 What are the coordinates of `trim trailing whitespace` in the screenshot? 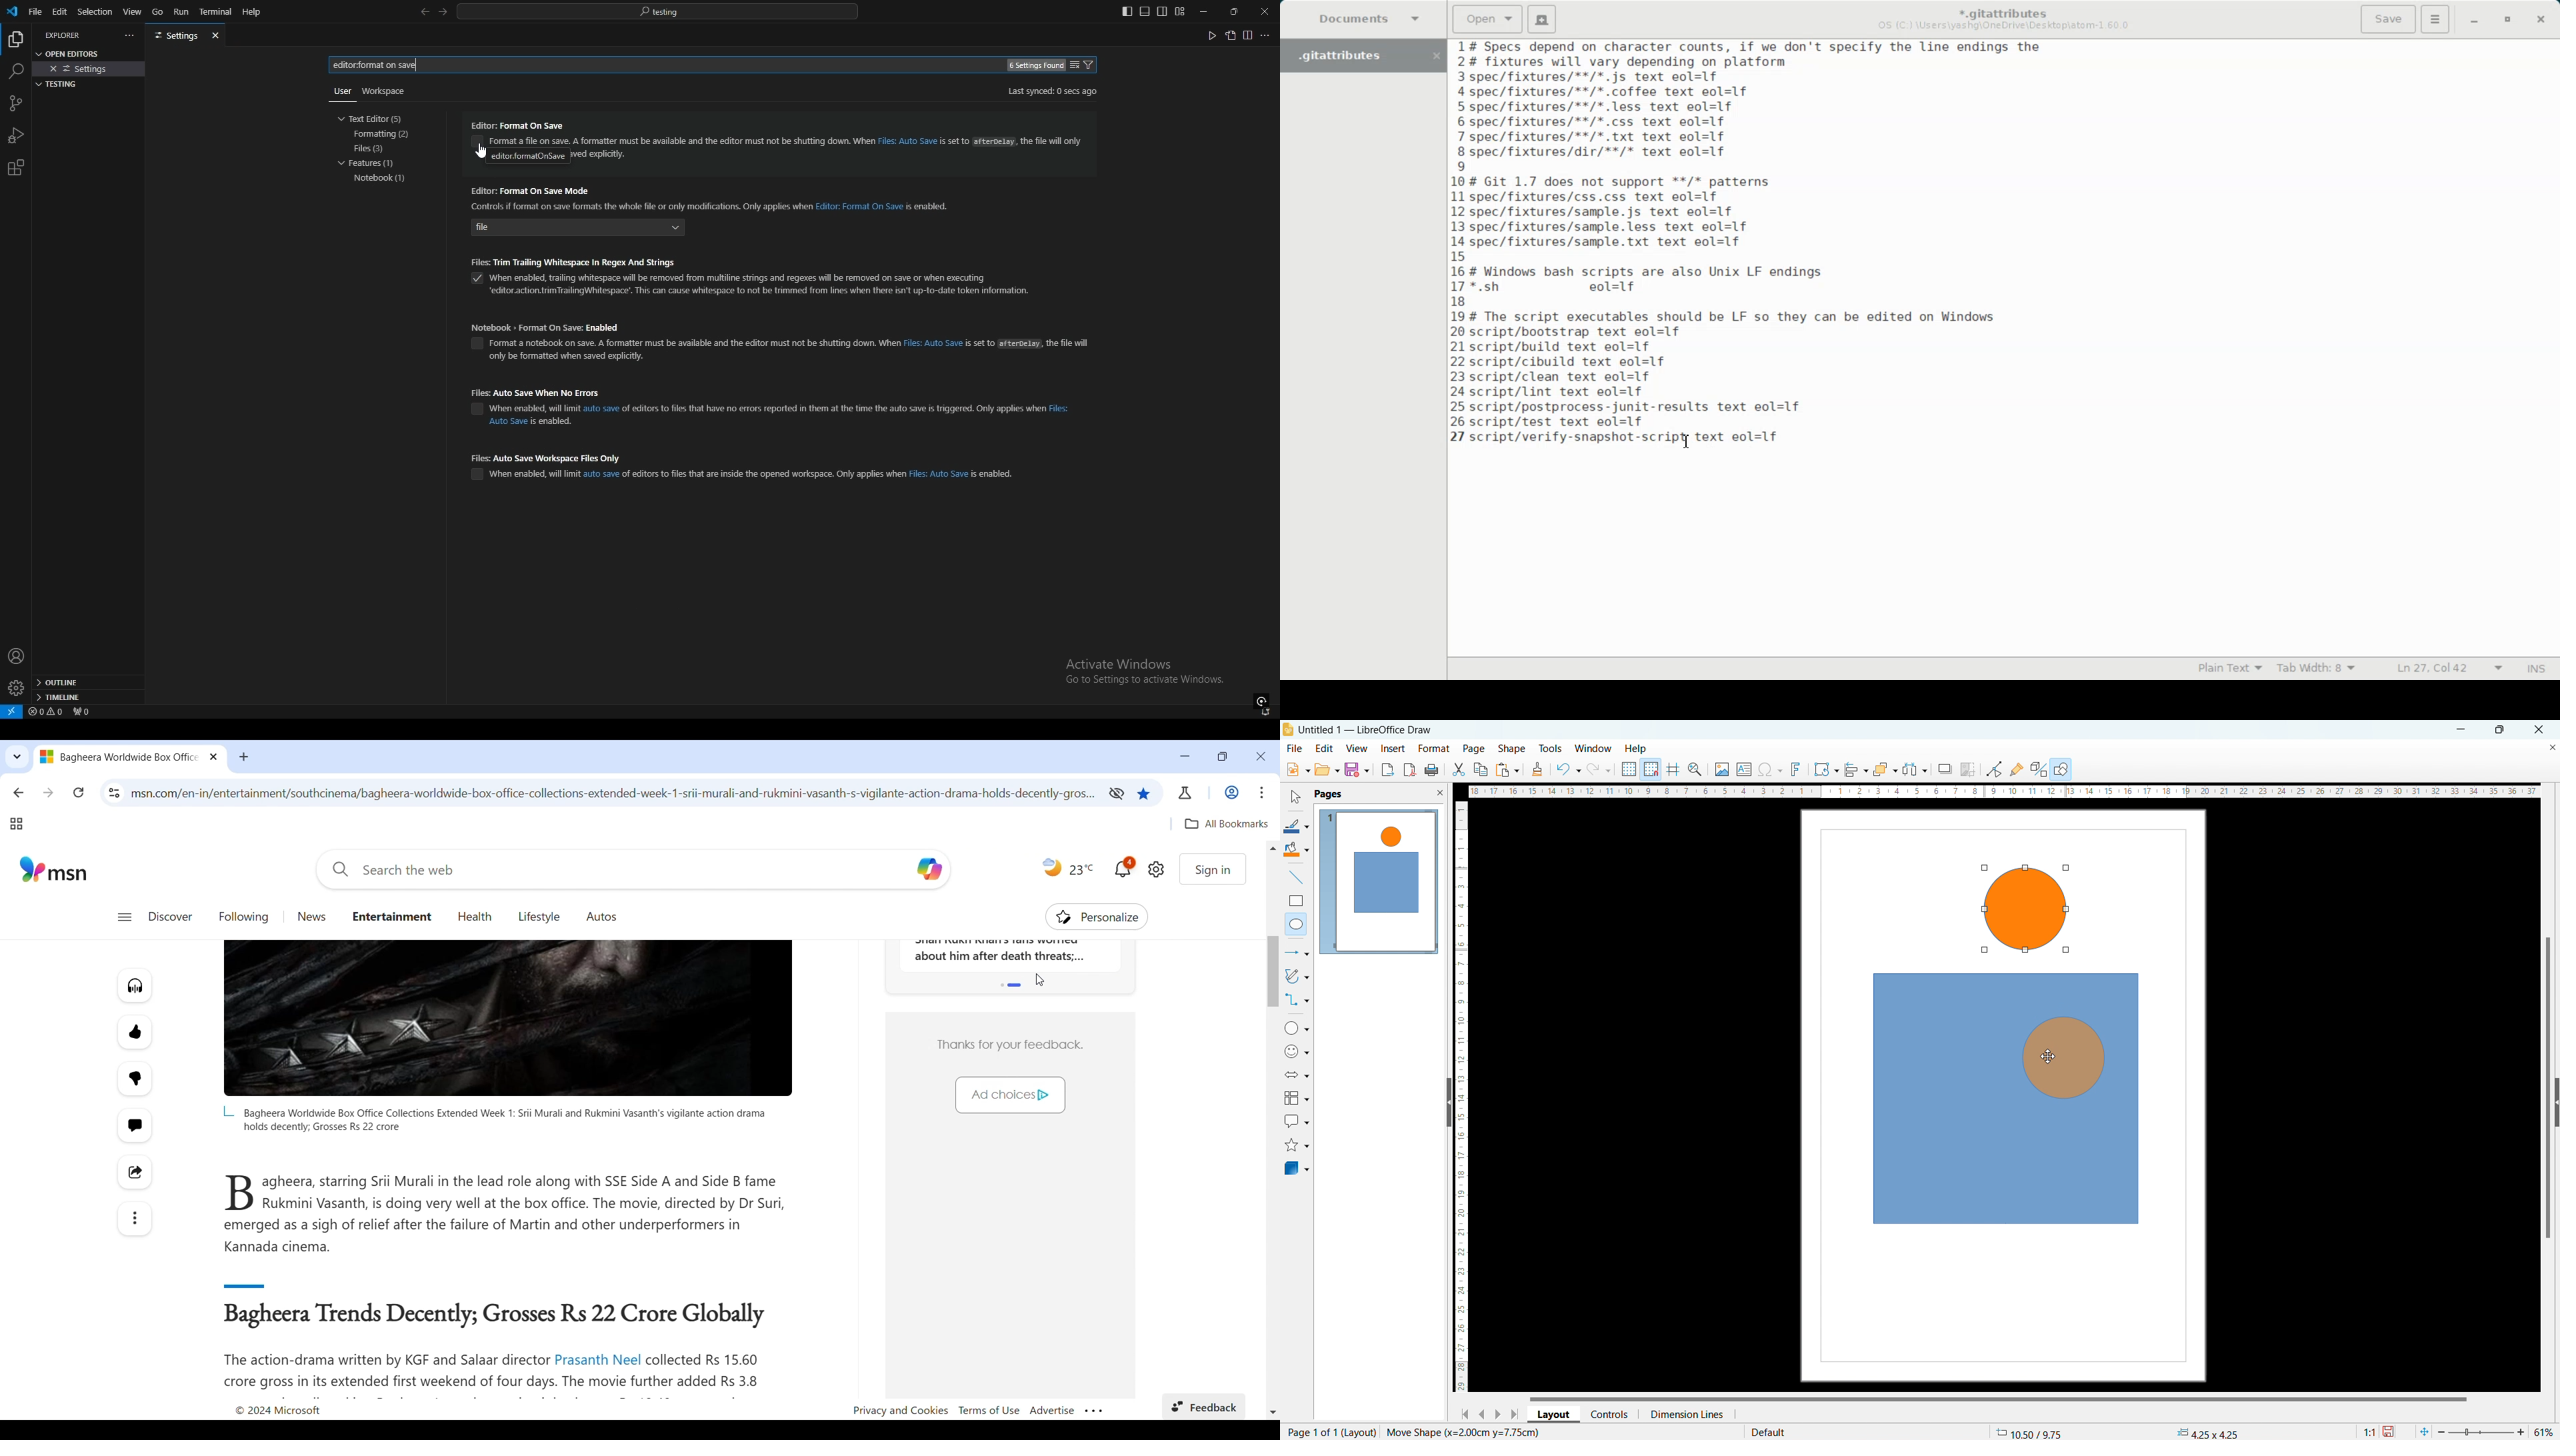 It's located at (758, 279).